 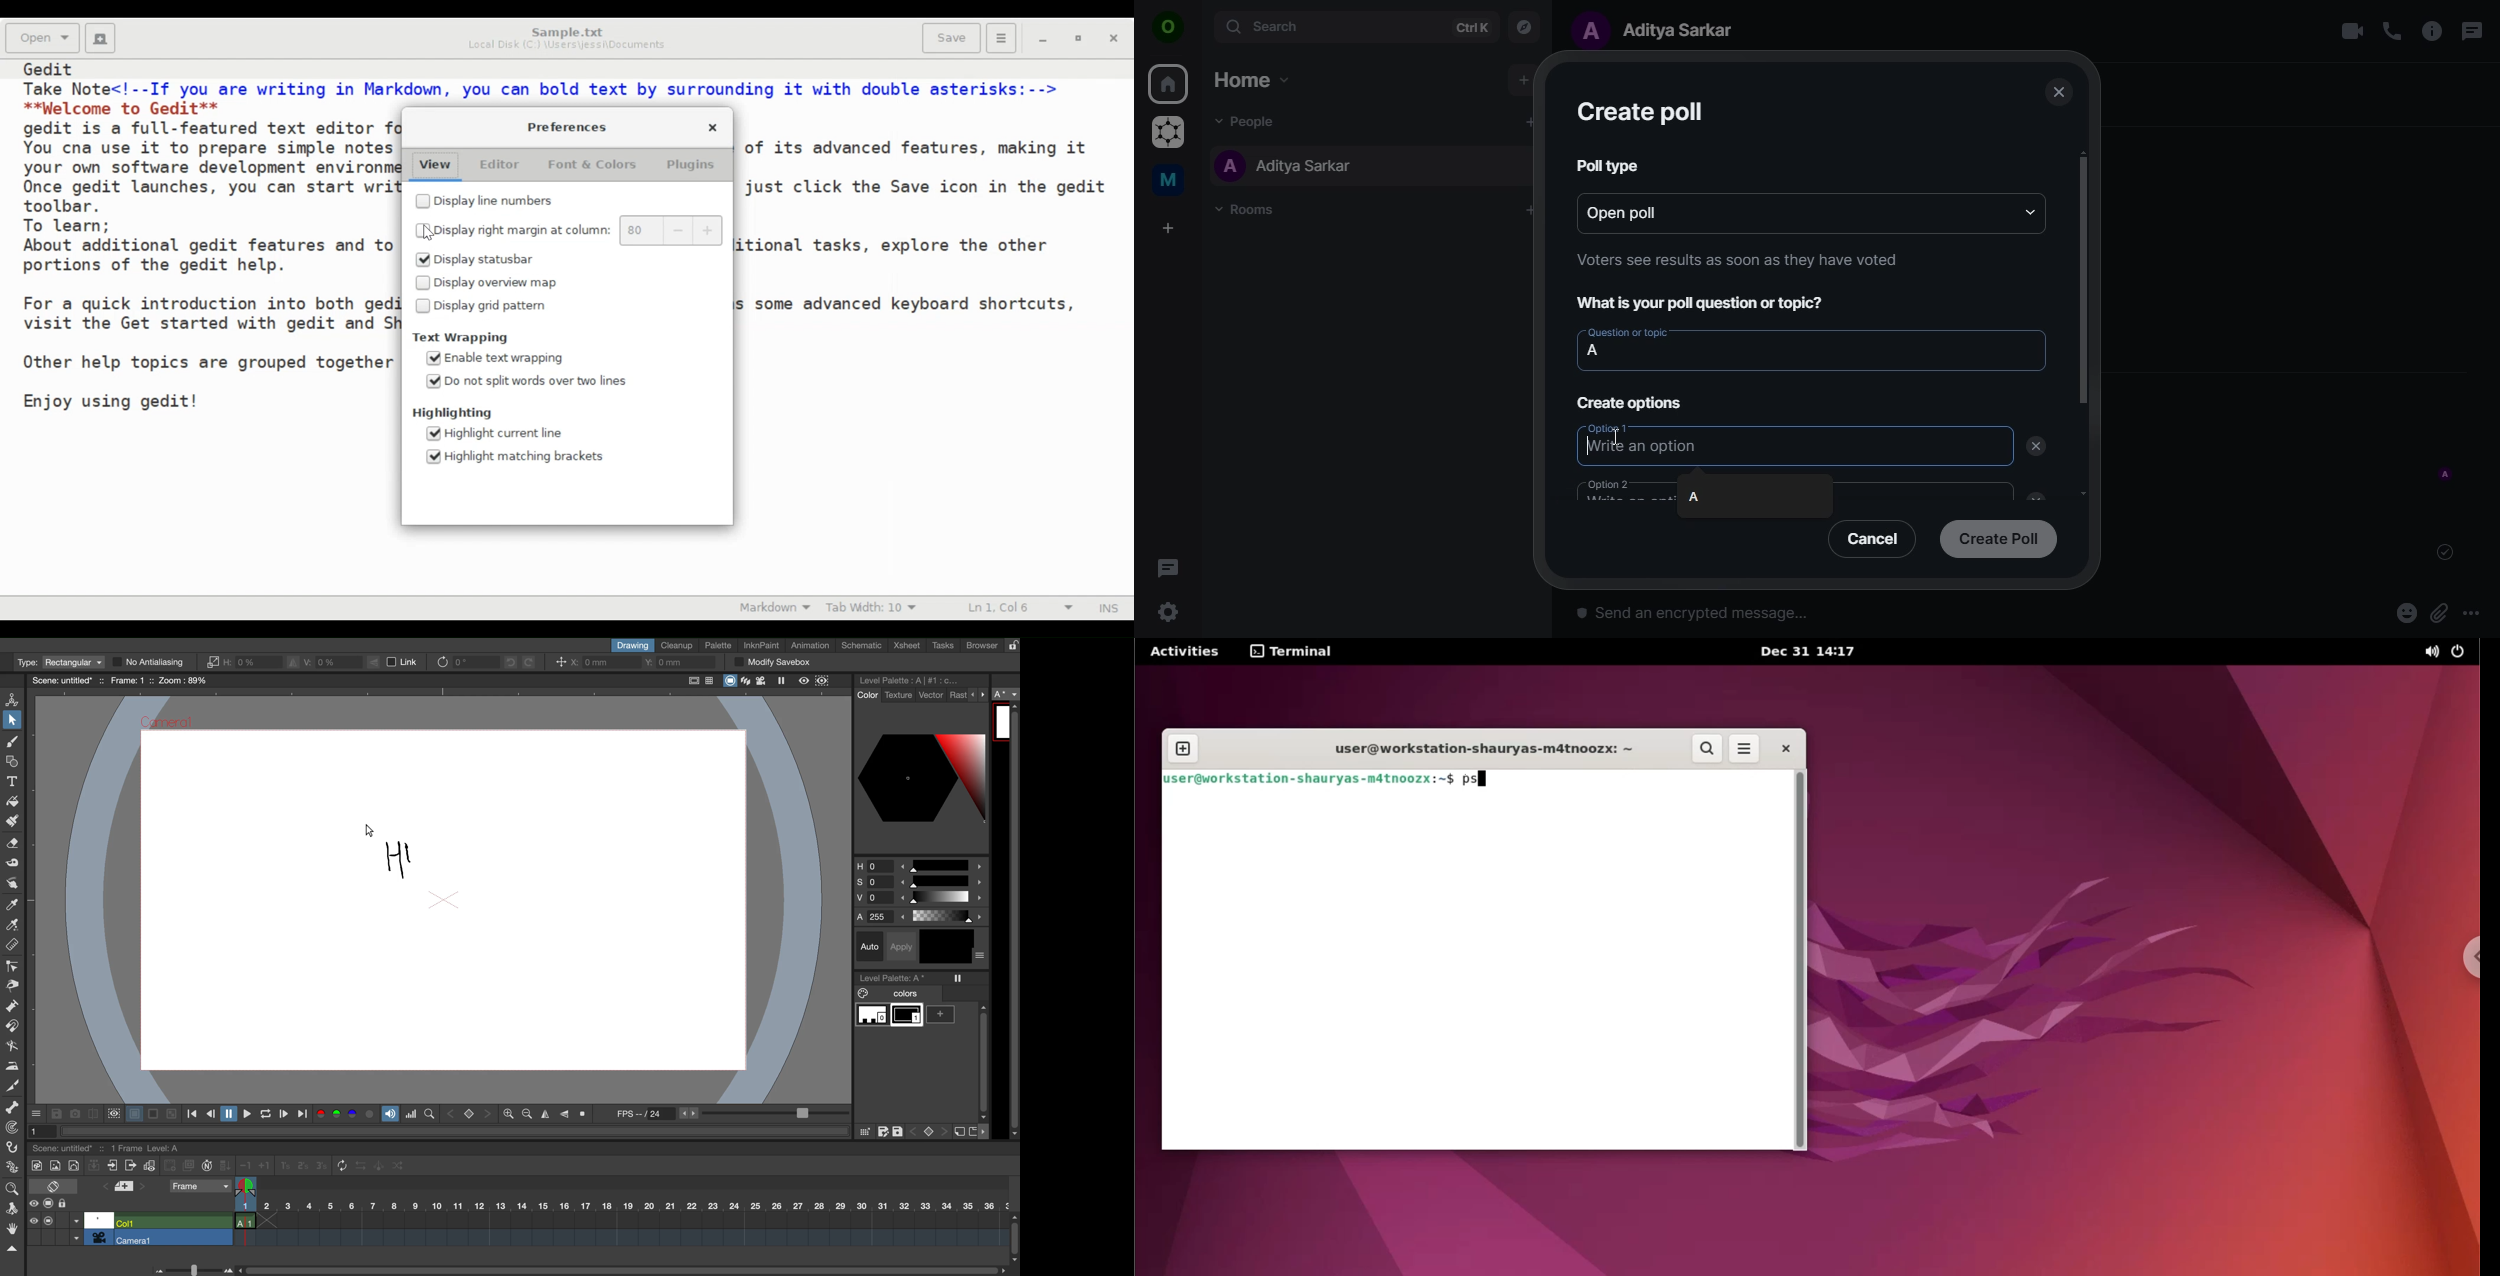 I want to click on reframe 1s, 2s and 3s, so click(x=297, y=1166).